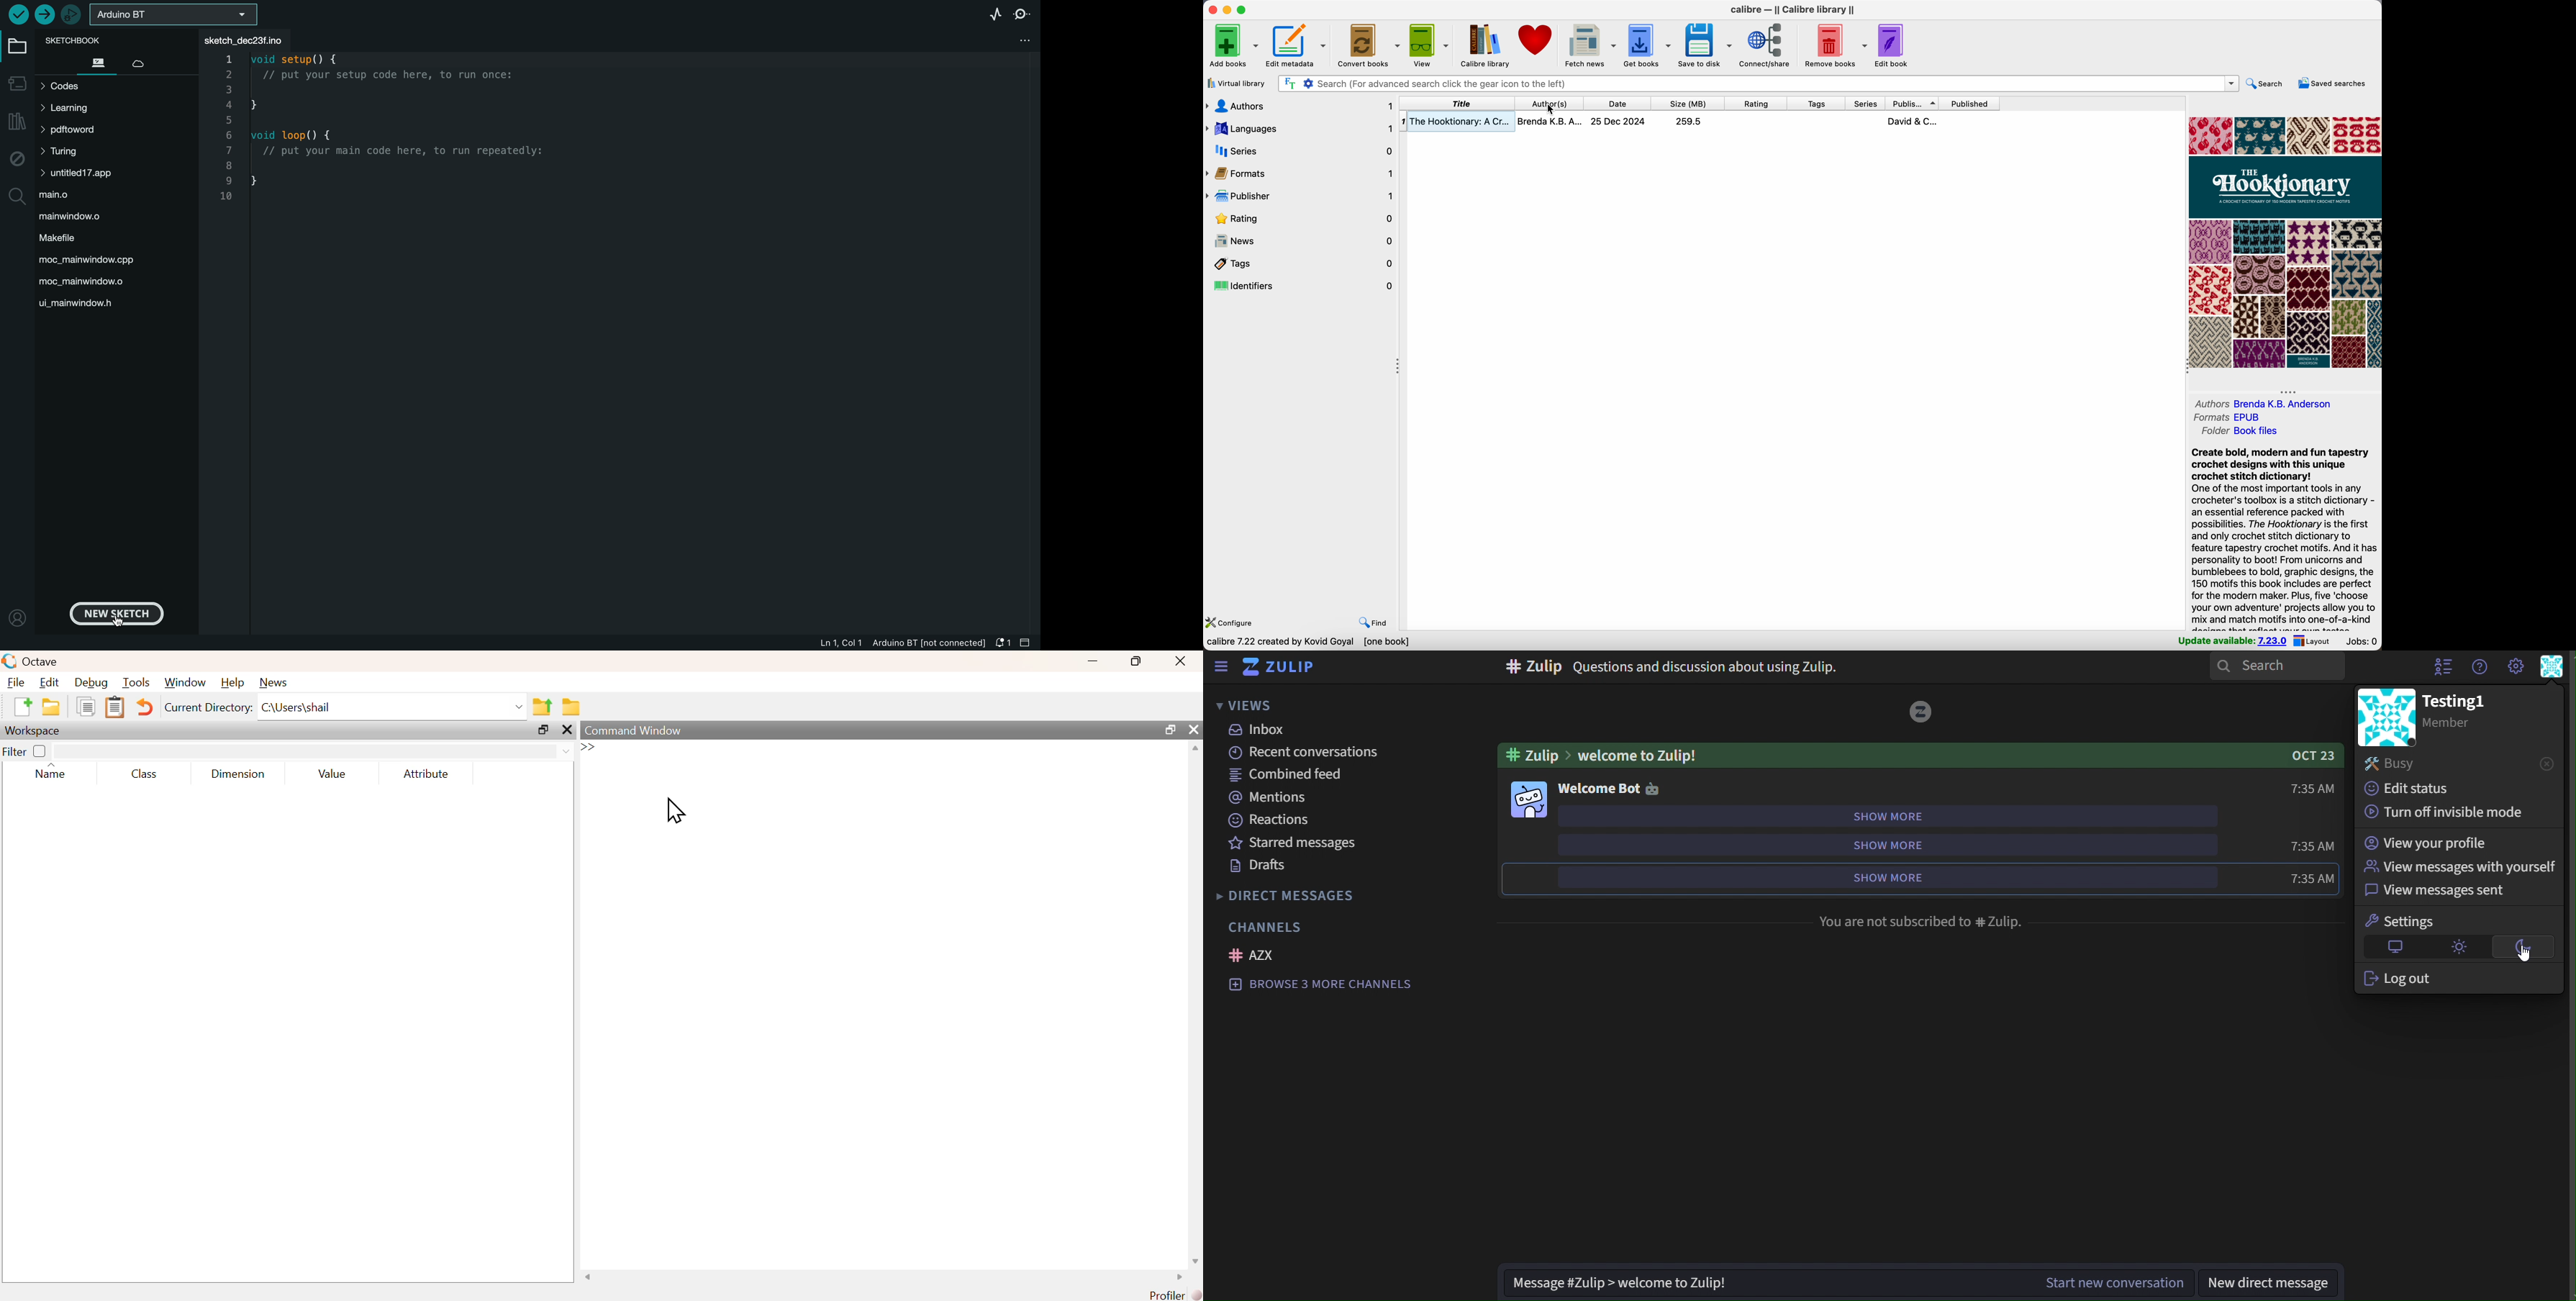 This screenshot has width=2576, height=1316. What do you see at coordinates (1229, 11) in the screenshot?
I see `minimize` at bounding box center [1229, 11].